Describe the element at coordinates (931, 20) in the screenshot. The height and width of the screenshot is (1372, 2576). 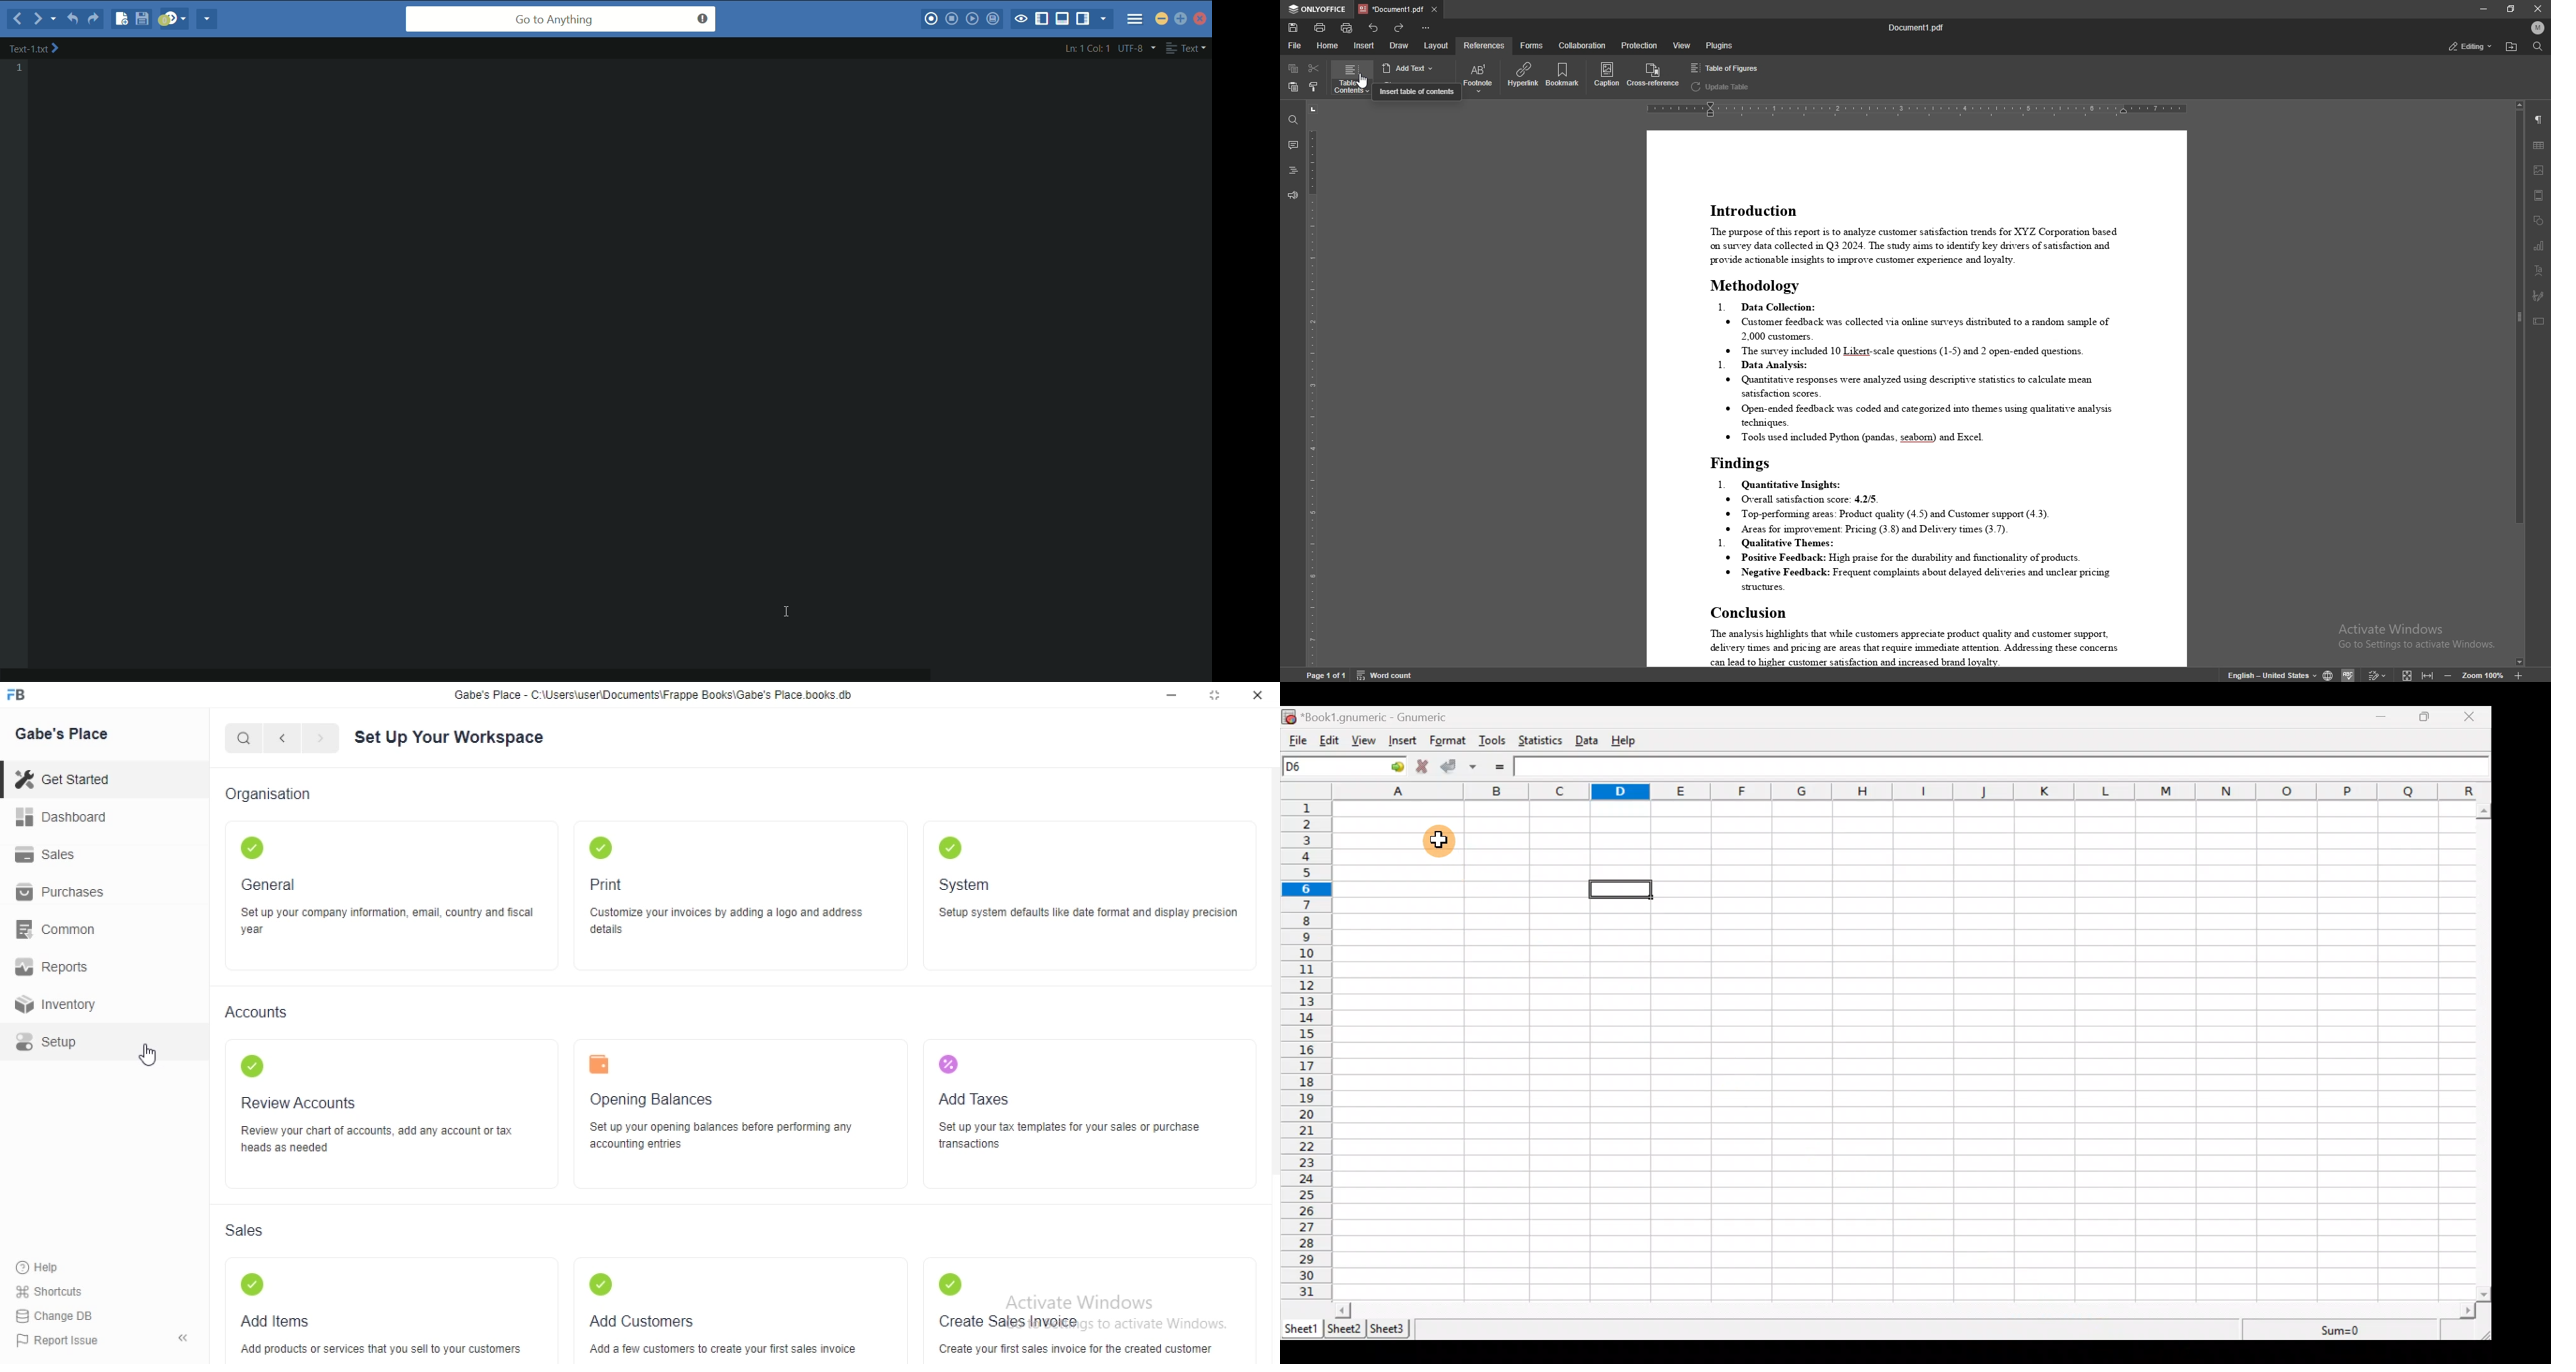
I see `start macros` at that location.